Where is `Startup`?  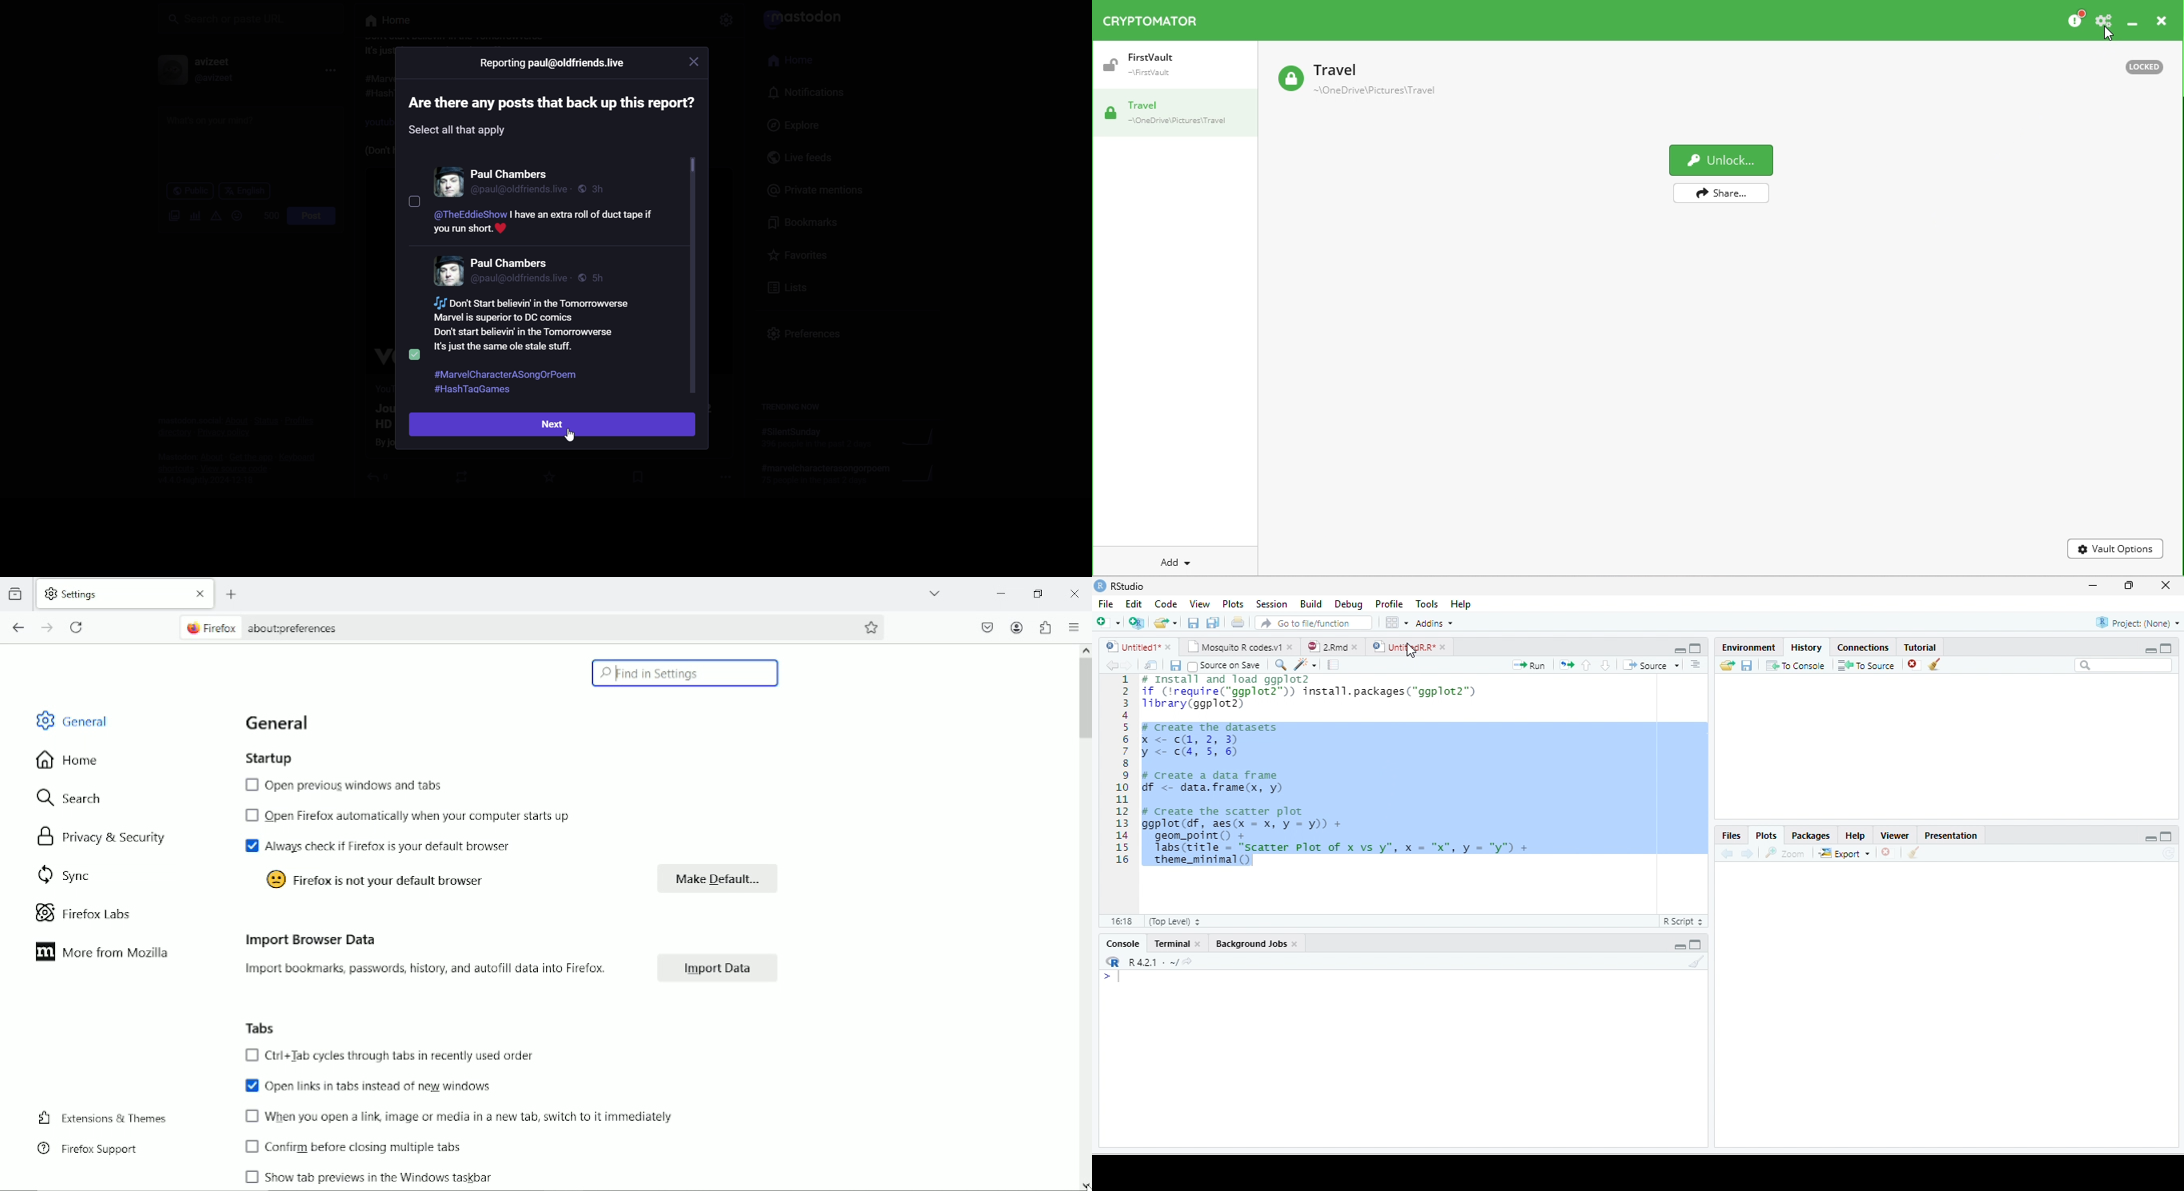
Startup is located at coordinates (272, 756).